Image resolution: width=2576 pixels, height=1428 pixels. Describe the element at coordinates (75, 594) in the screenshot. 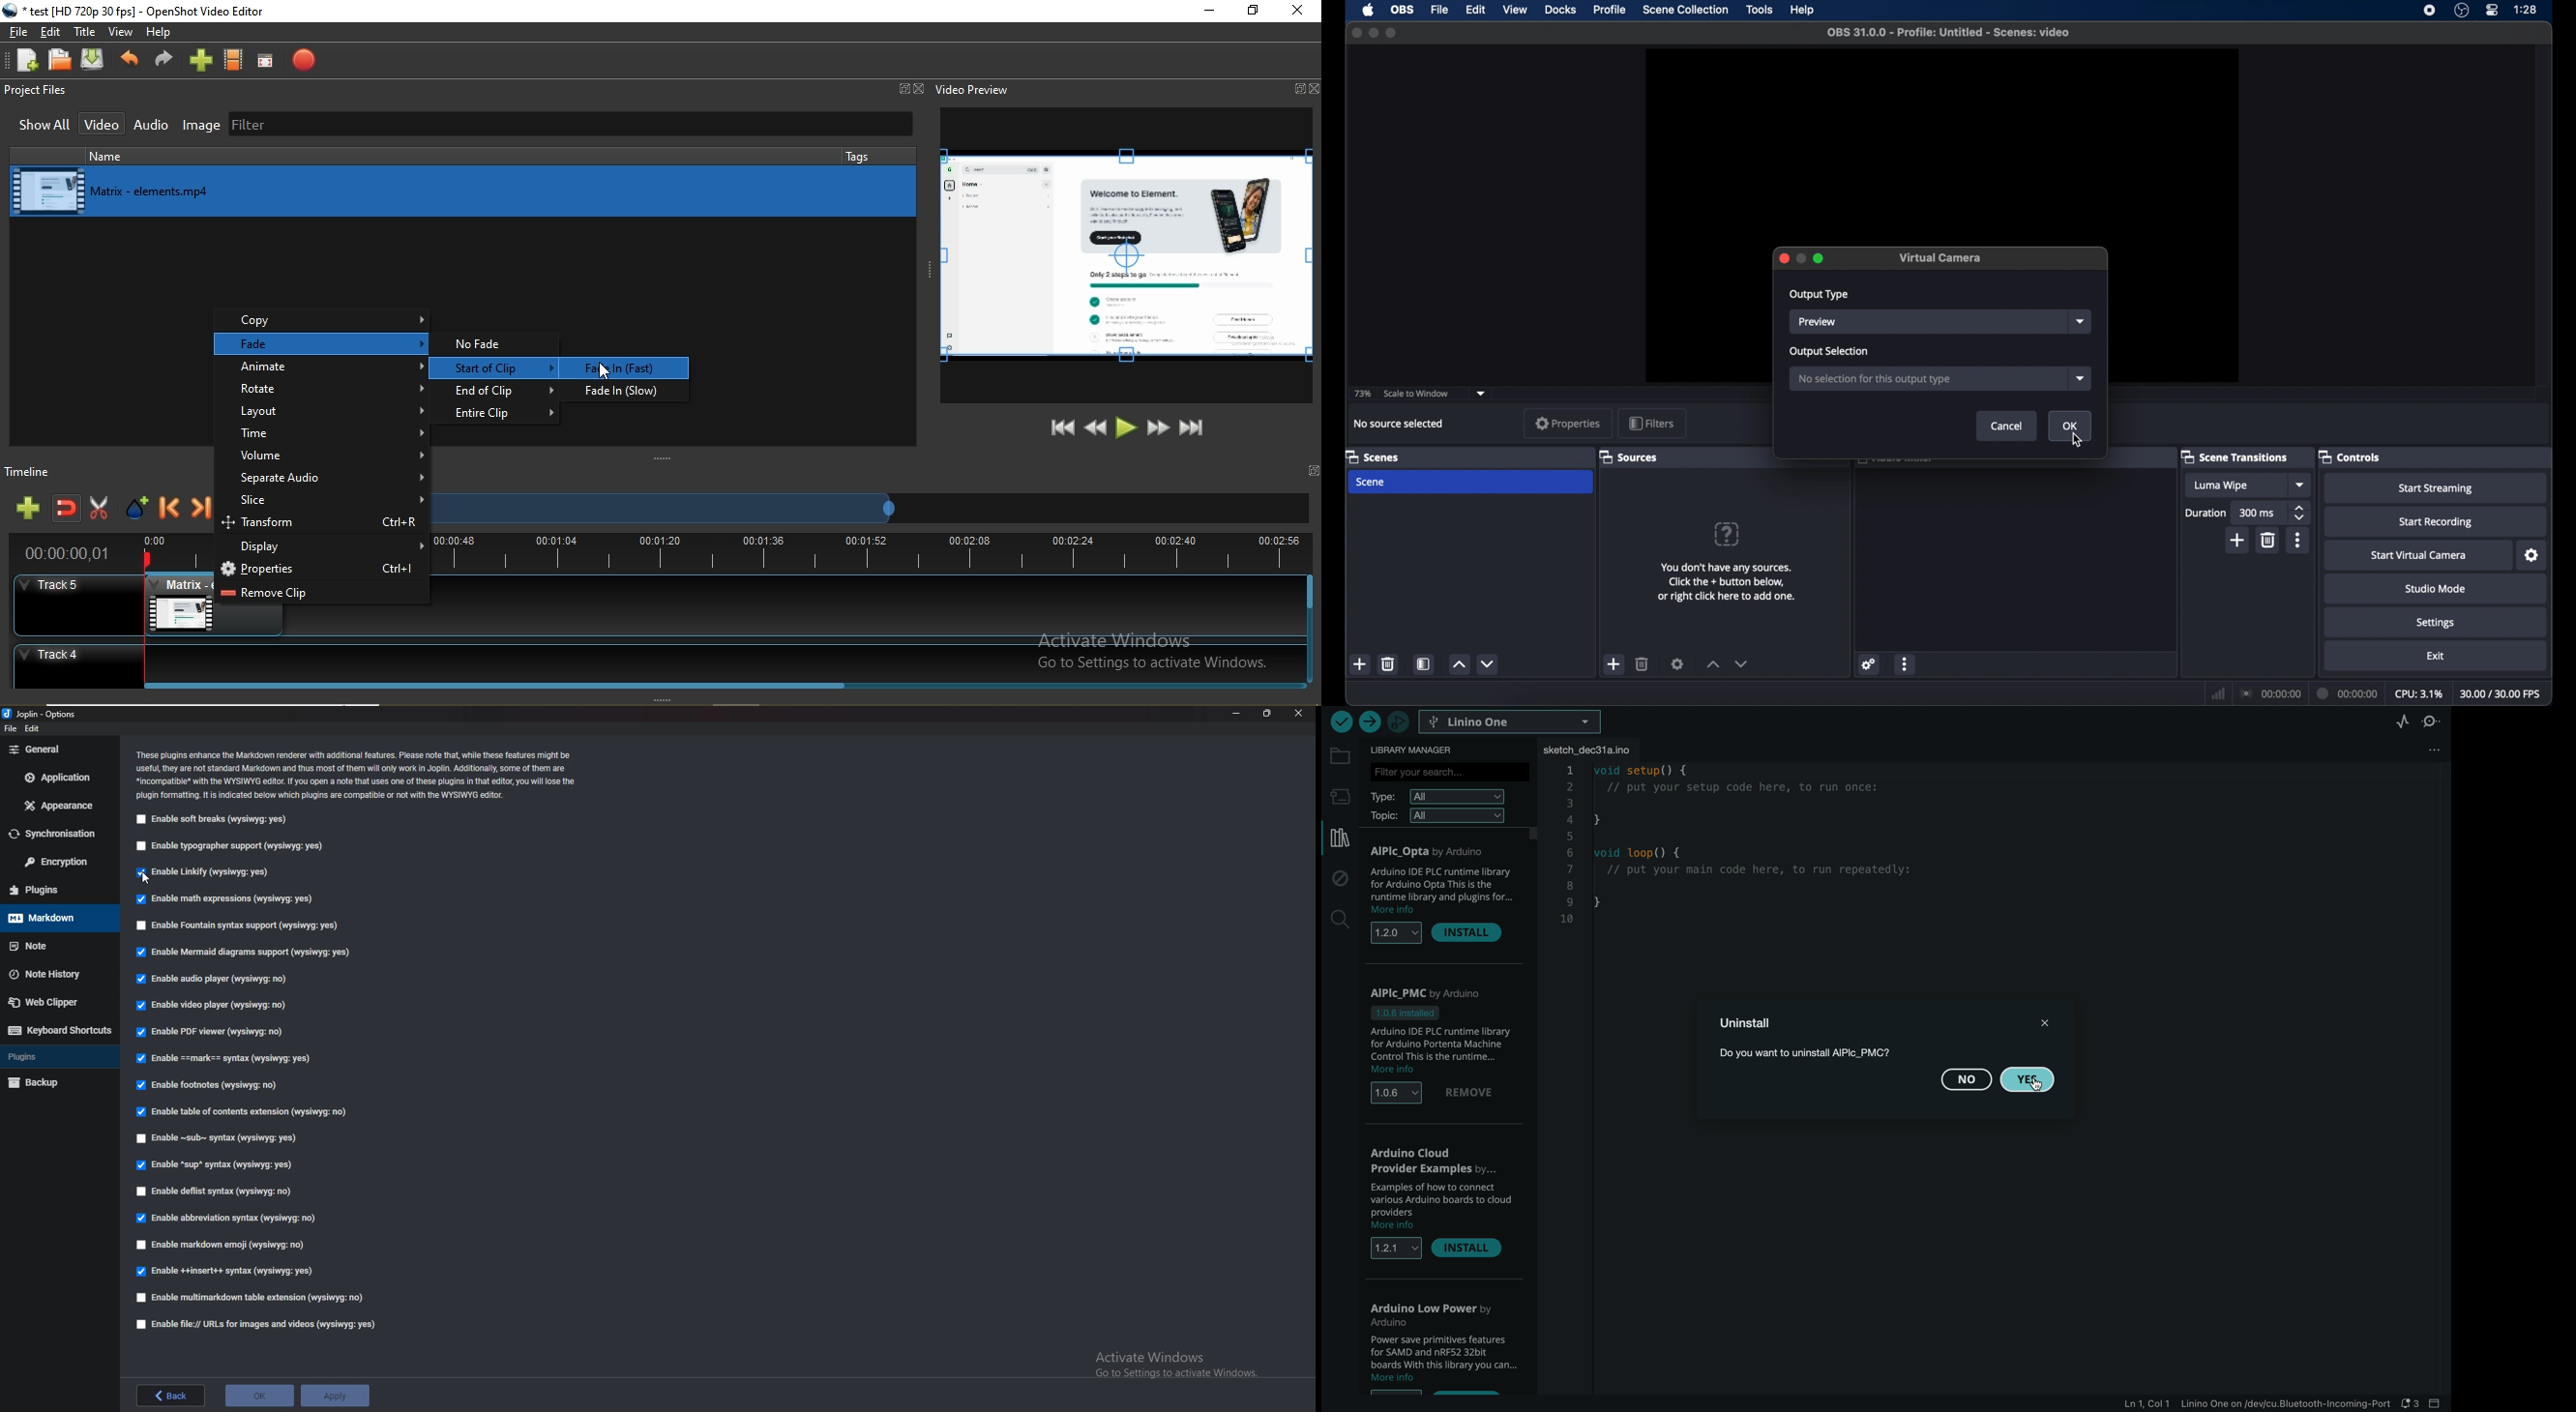

I see `track 5` at that location.